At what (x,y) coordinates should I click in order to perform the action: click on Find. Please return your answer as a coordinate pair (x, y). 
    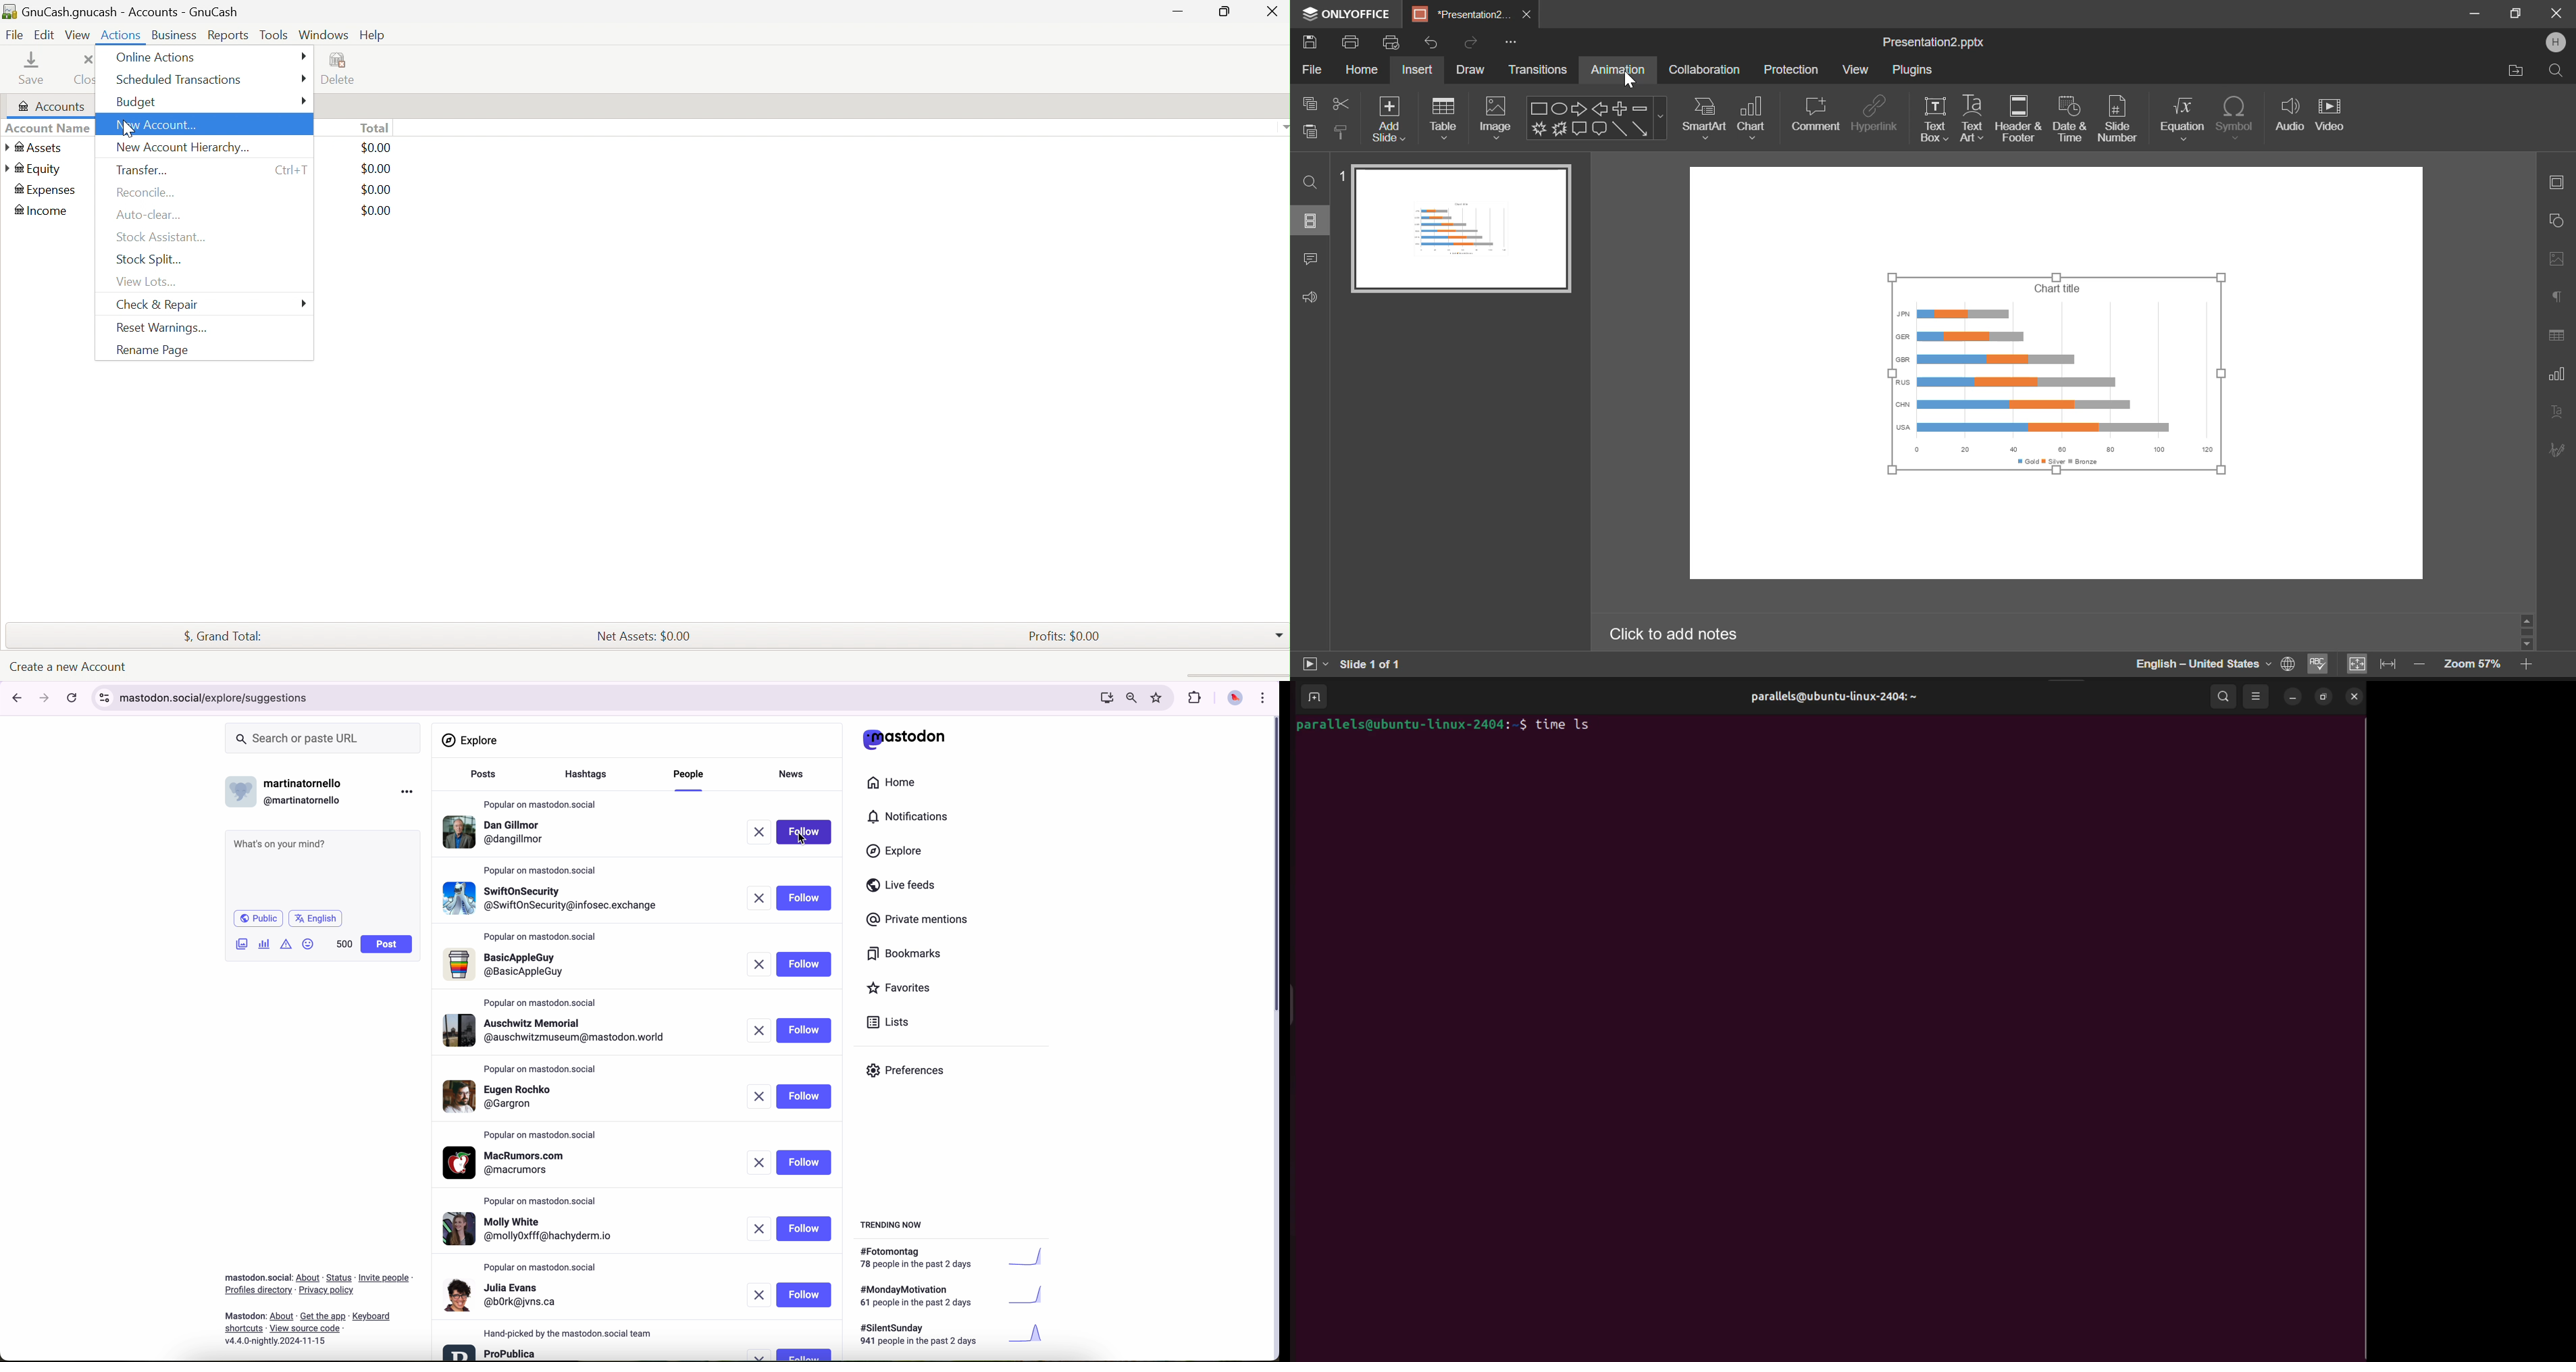
    Looking at the image, I should click on (1311, 182).